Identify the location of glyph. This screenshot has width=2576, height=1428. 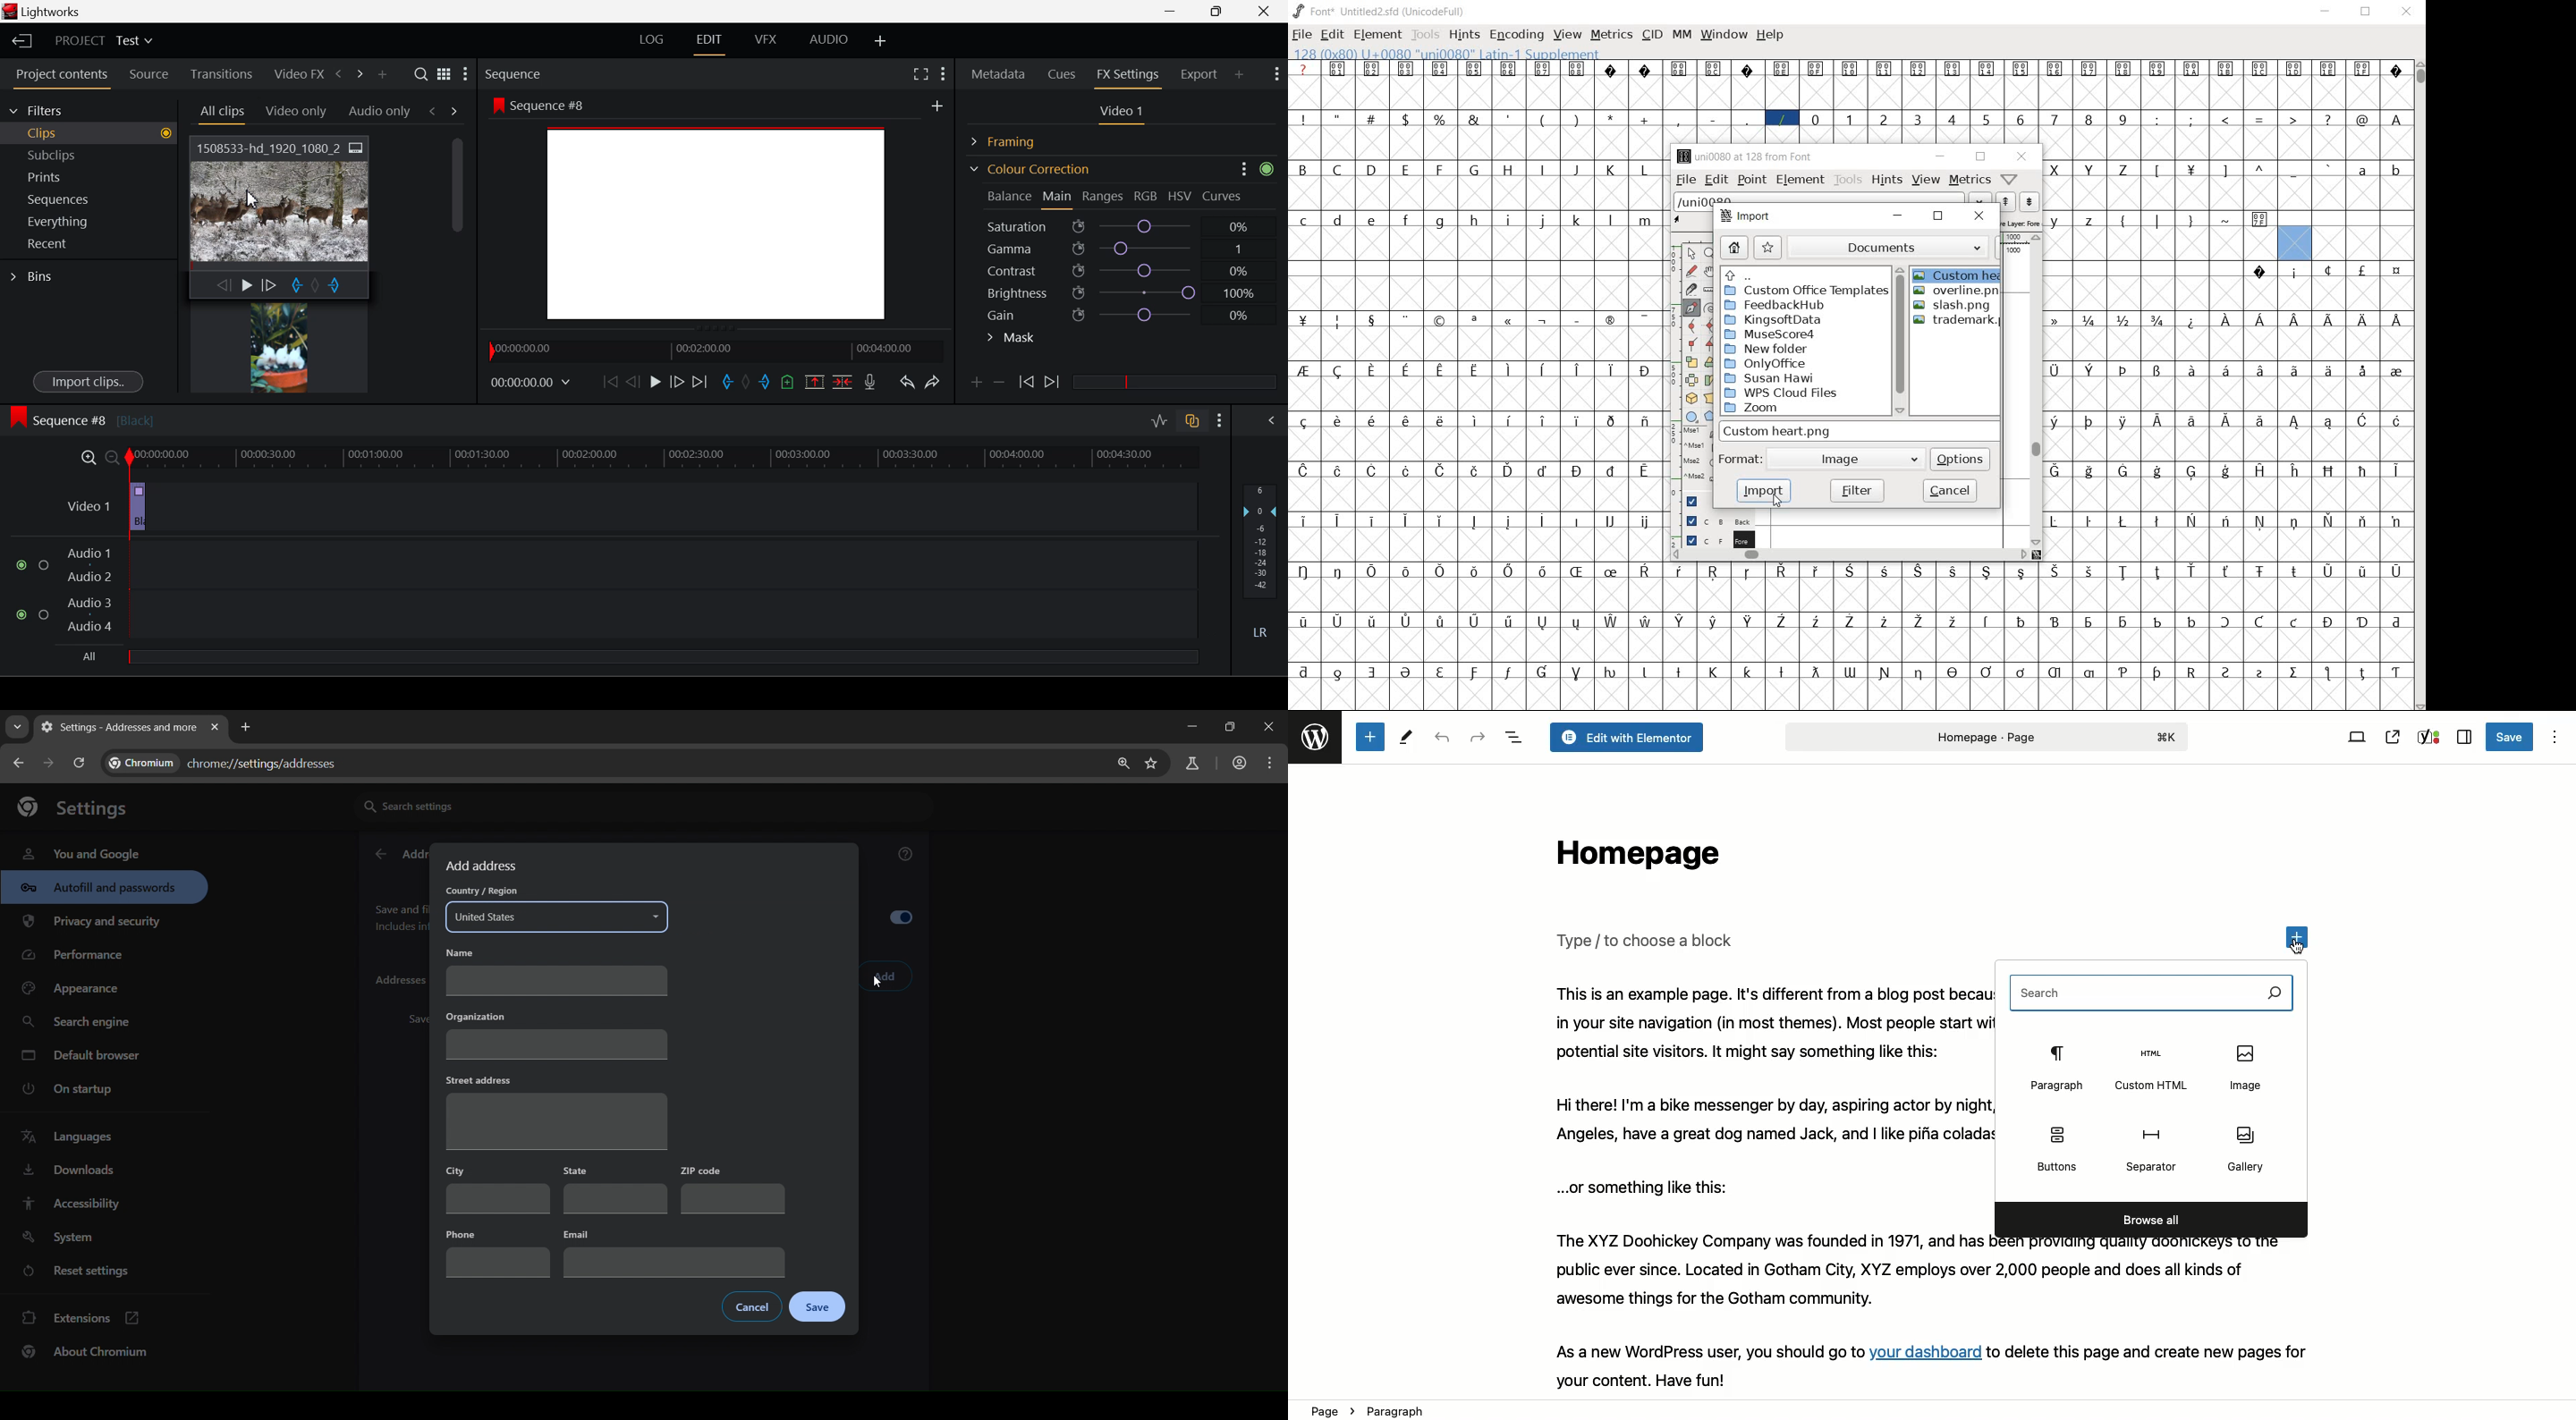
(1578, 421).